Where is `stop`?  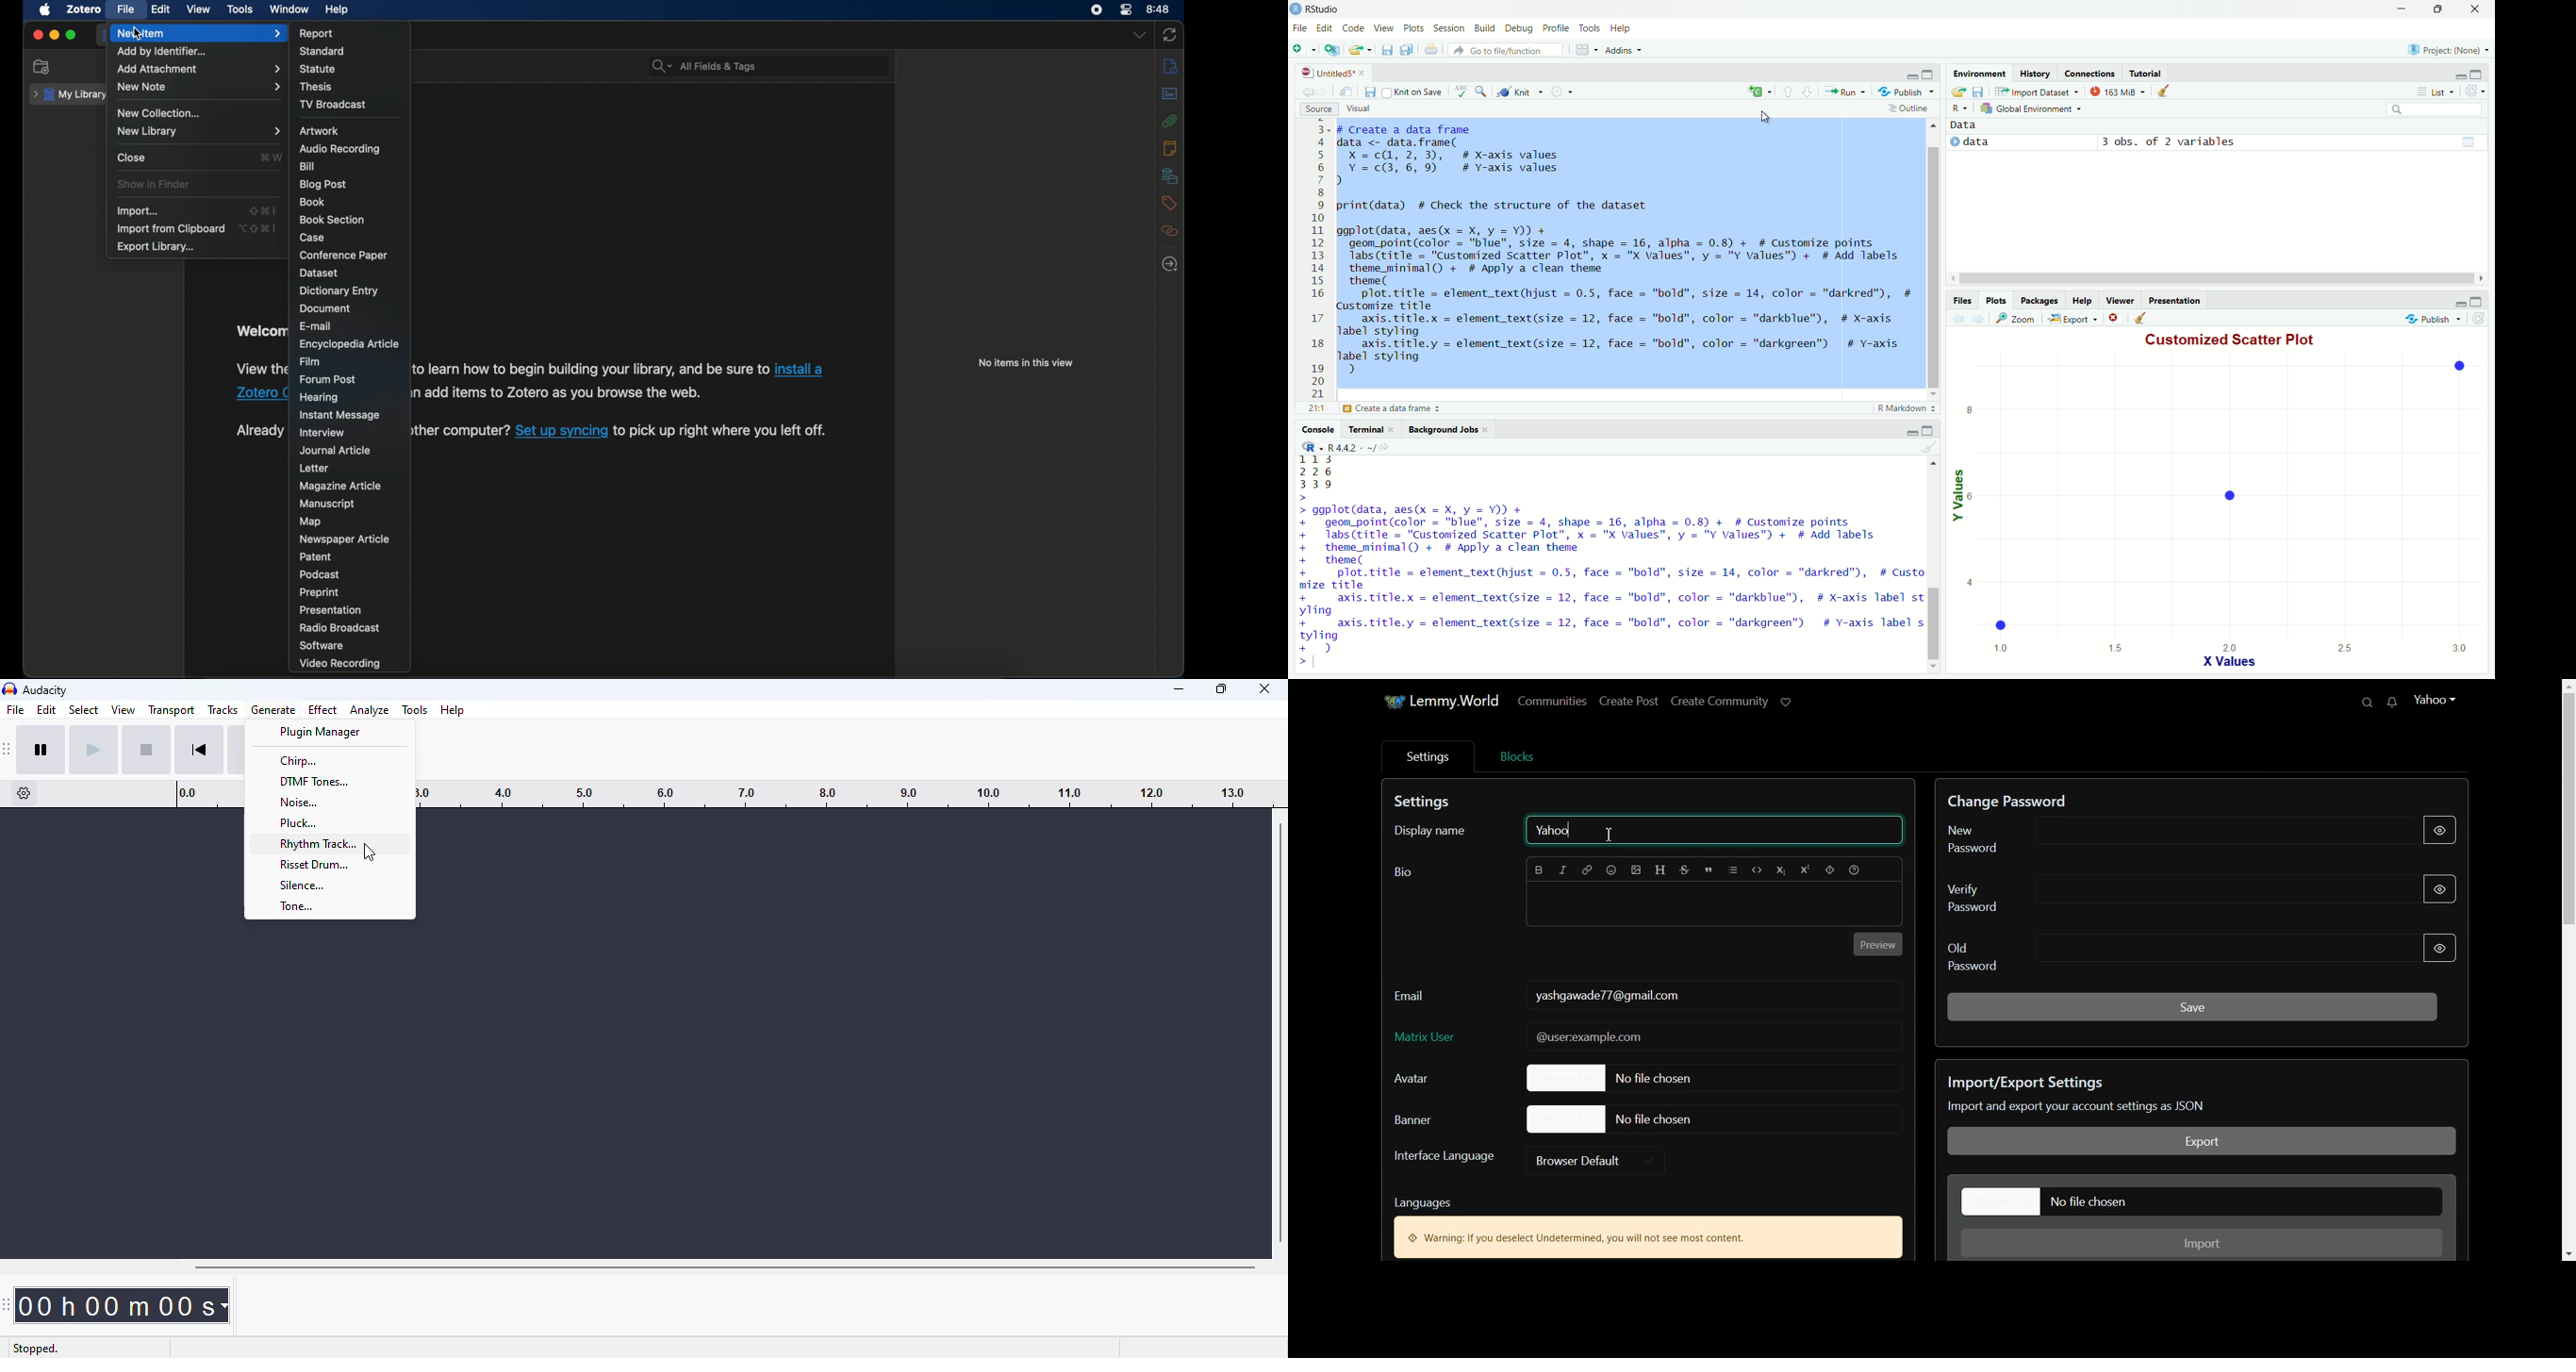 stop is located at coordinates (146, 750).